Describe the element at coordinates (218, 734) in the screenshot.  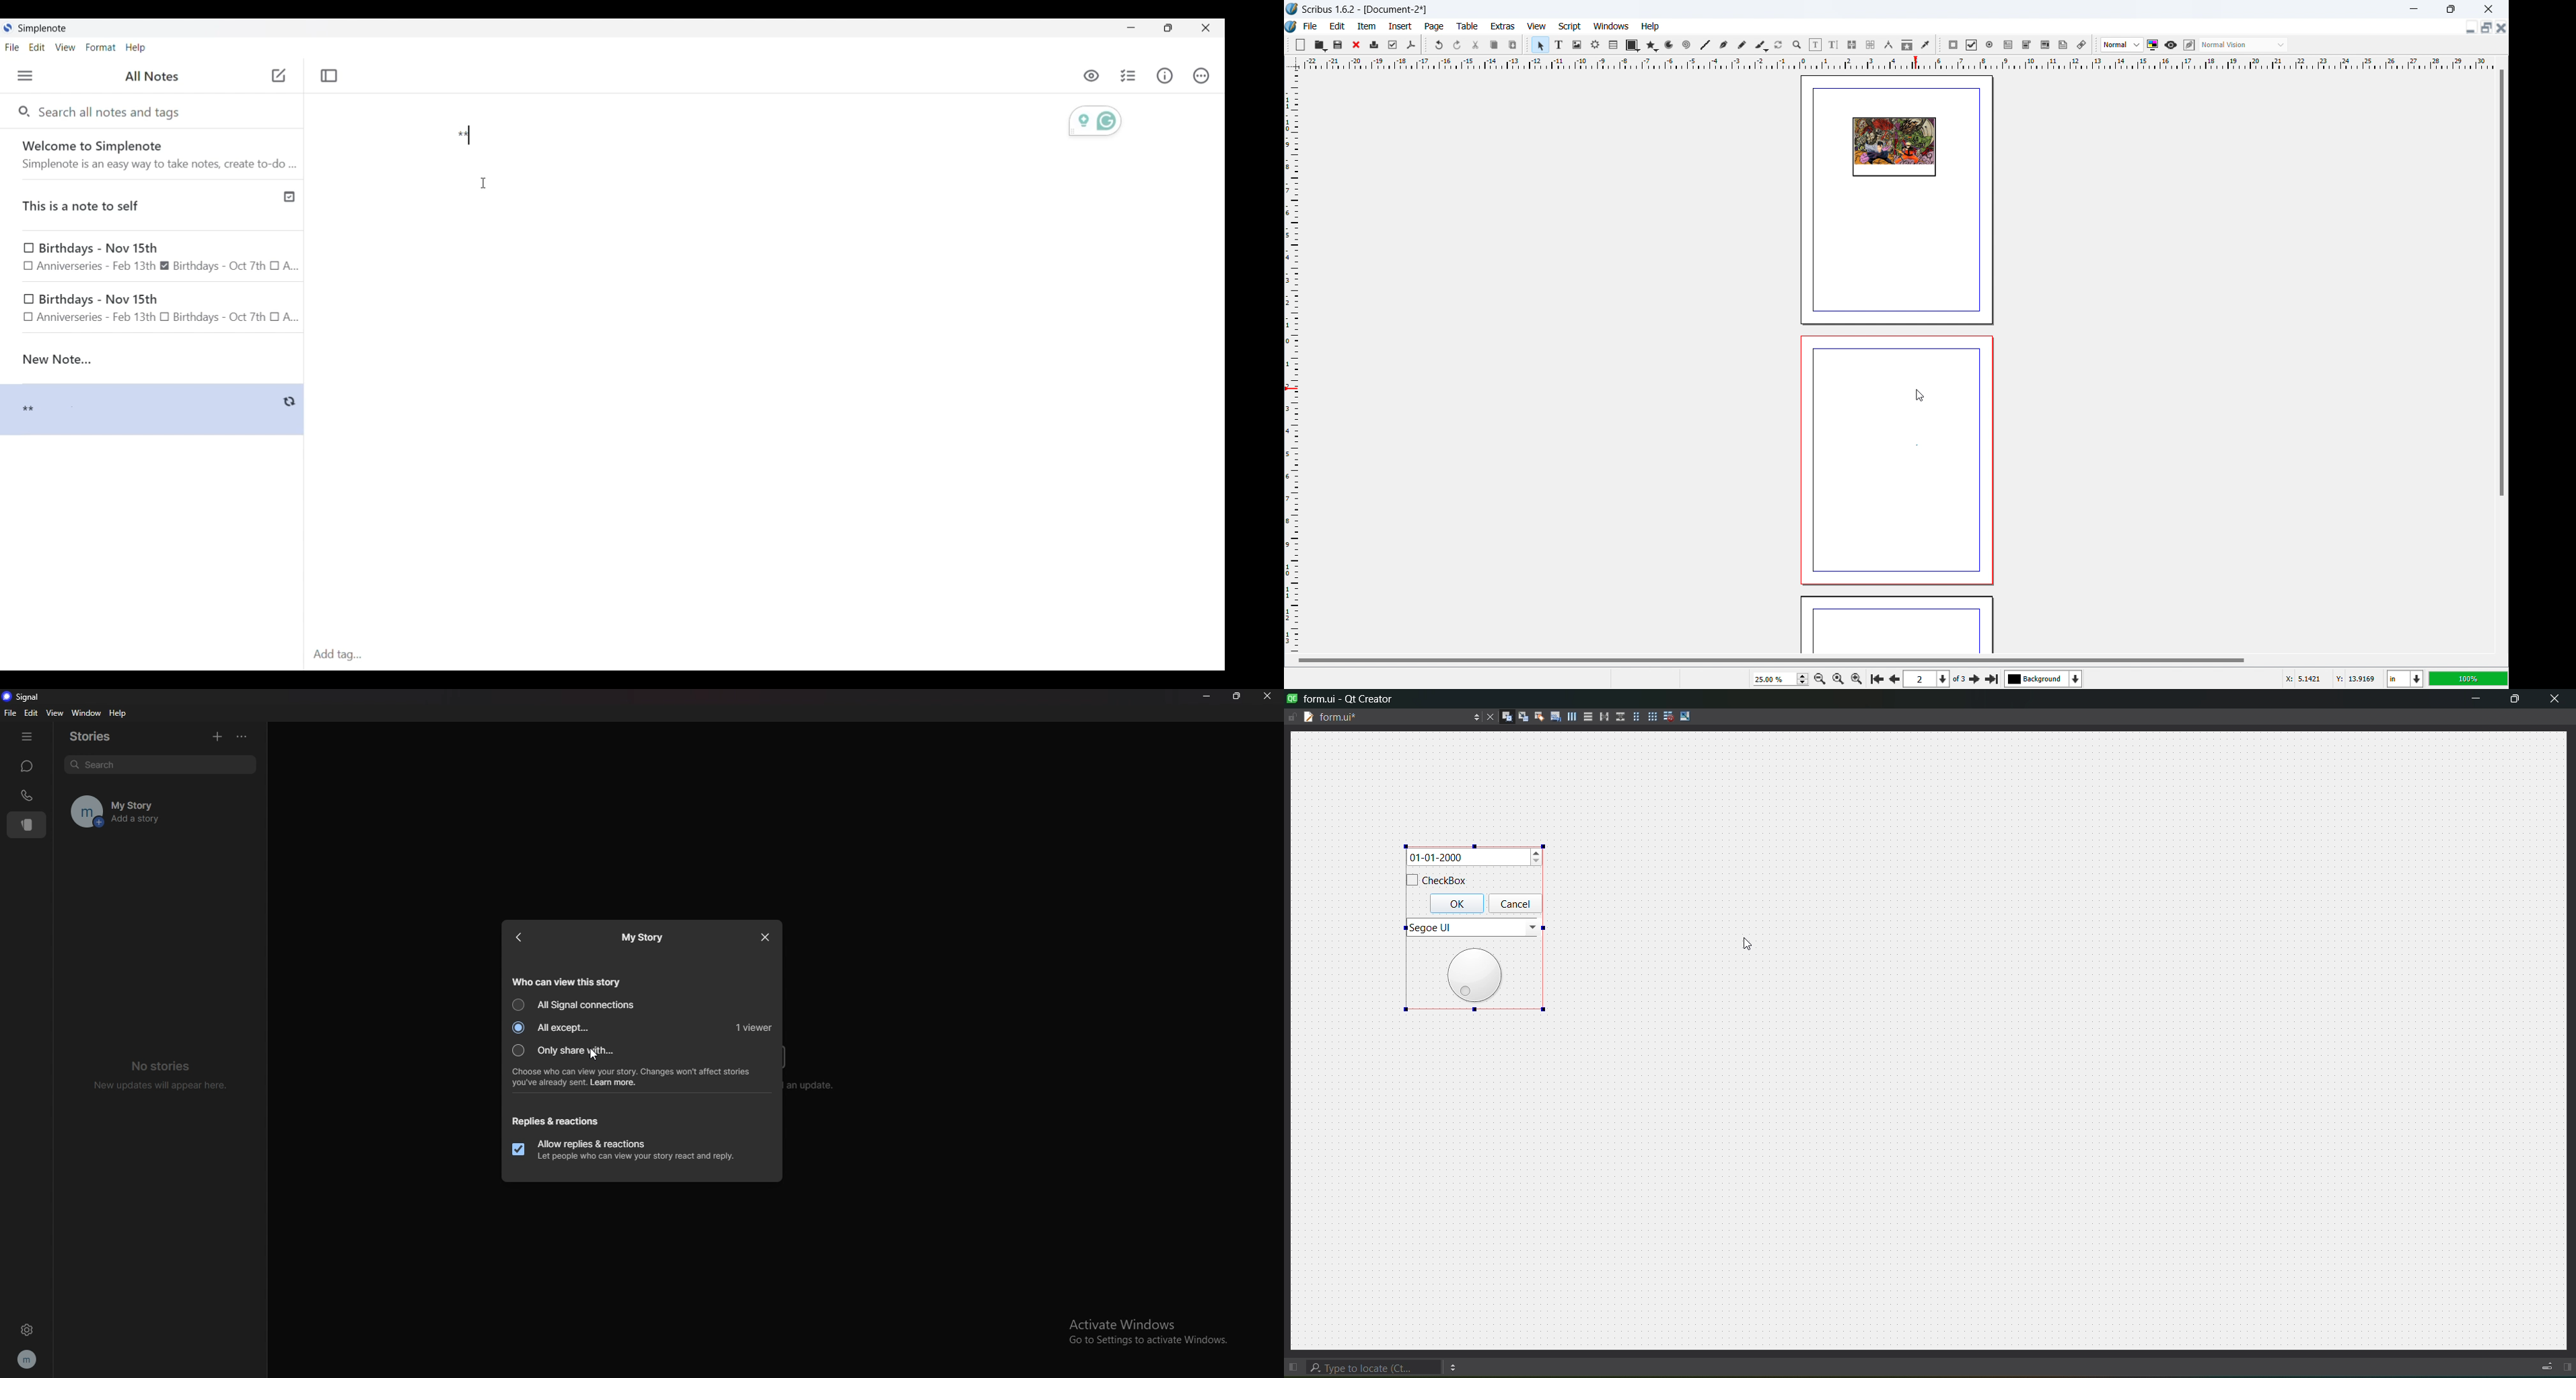
I see `add story` at that location.